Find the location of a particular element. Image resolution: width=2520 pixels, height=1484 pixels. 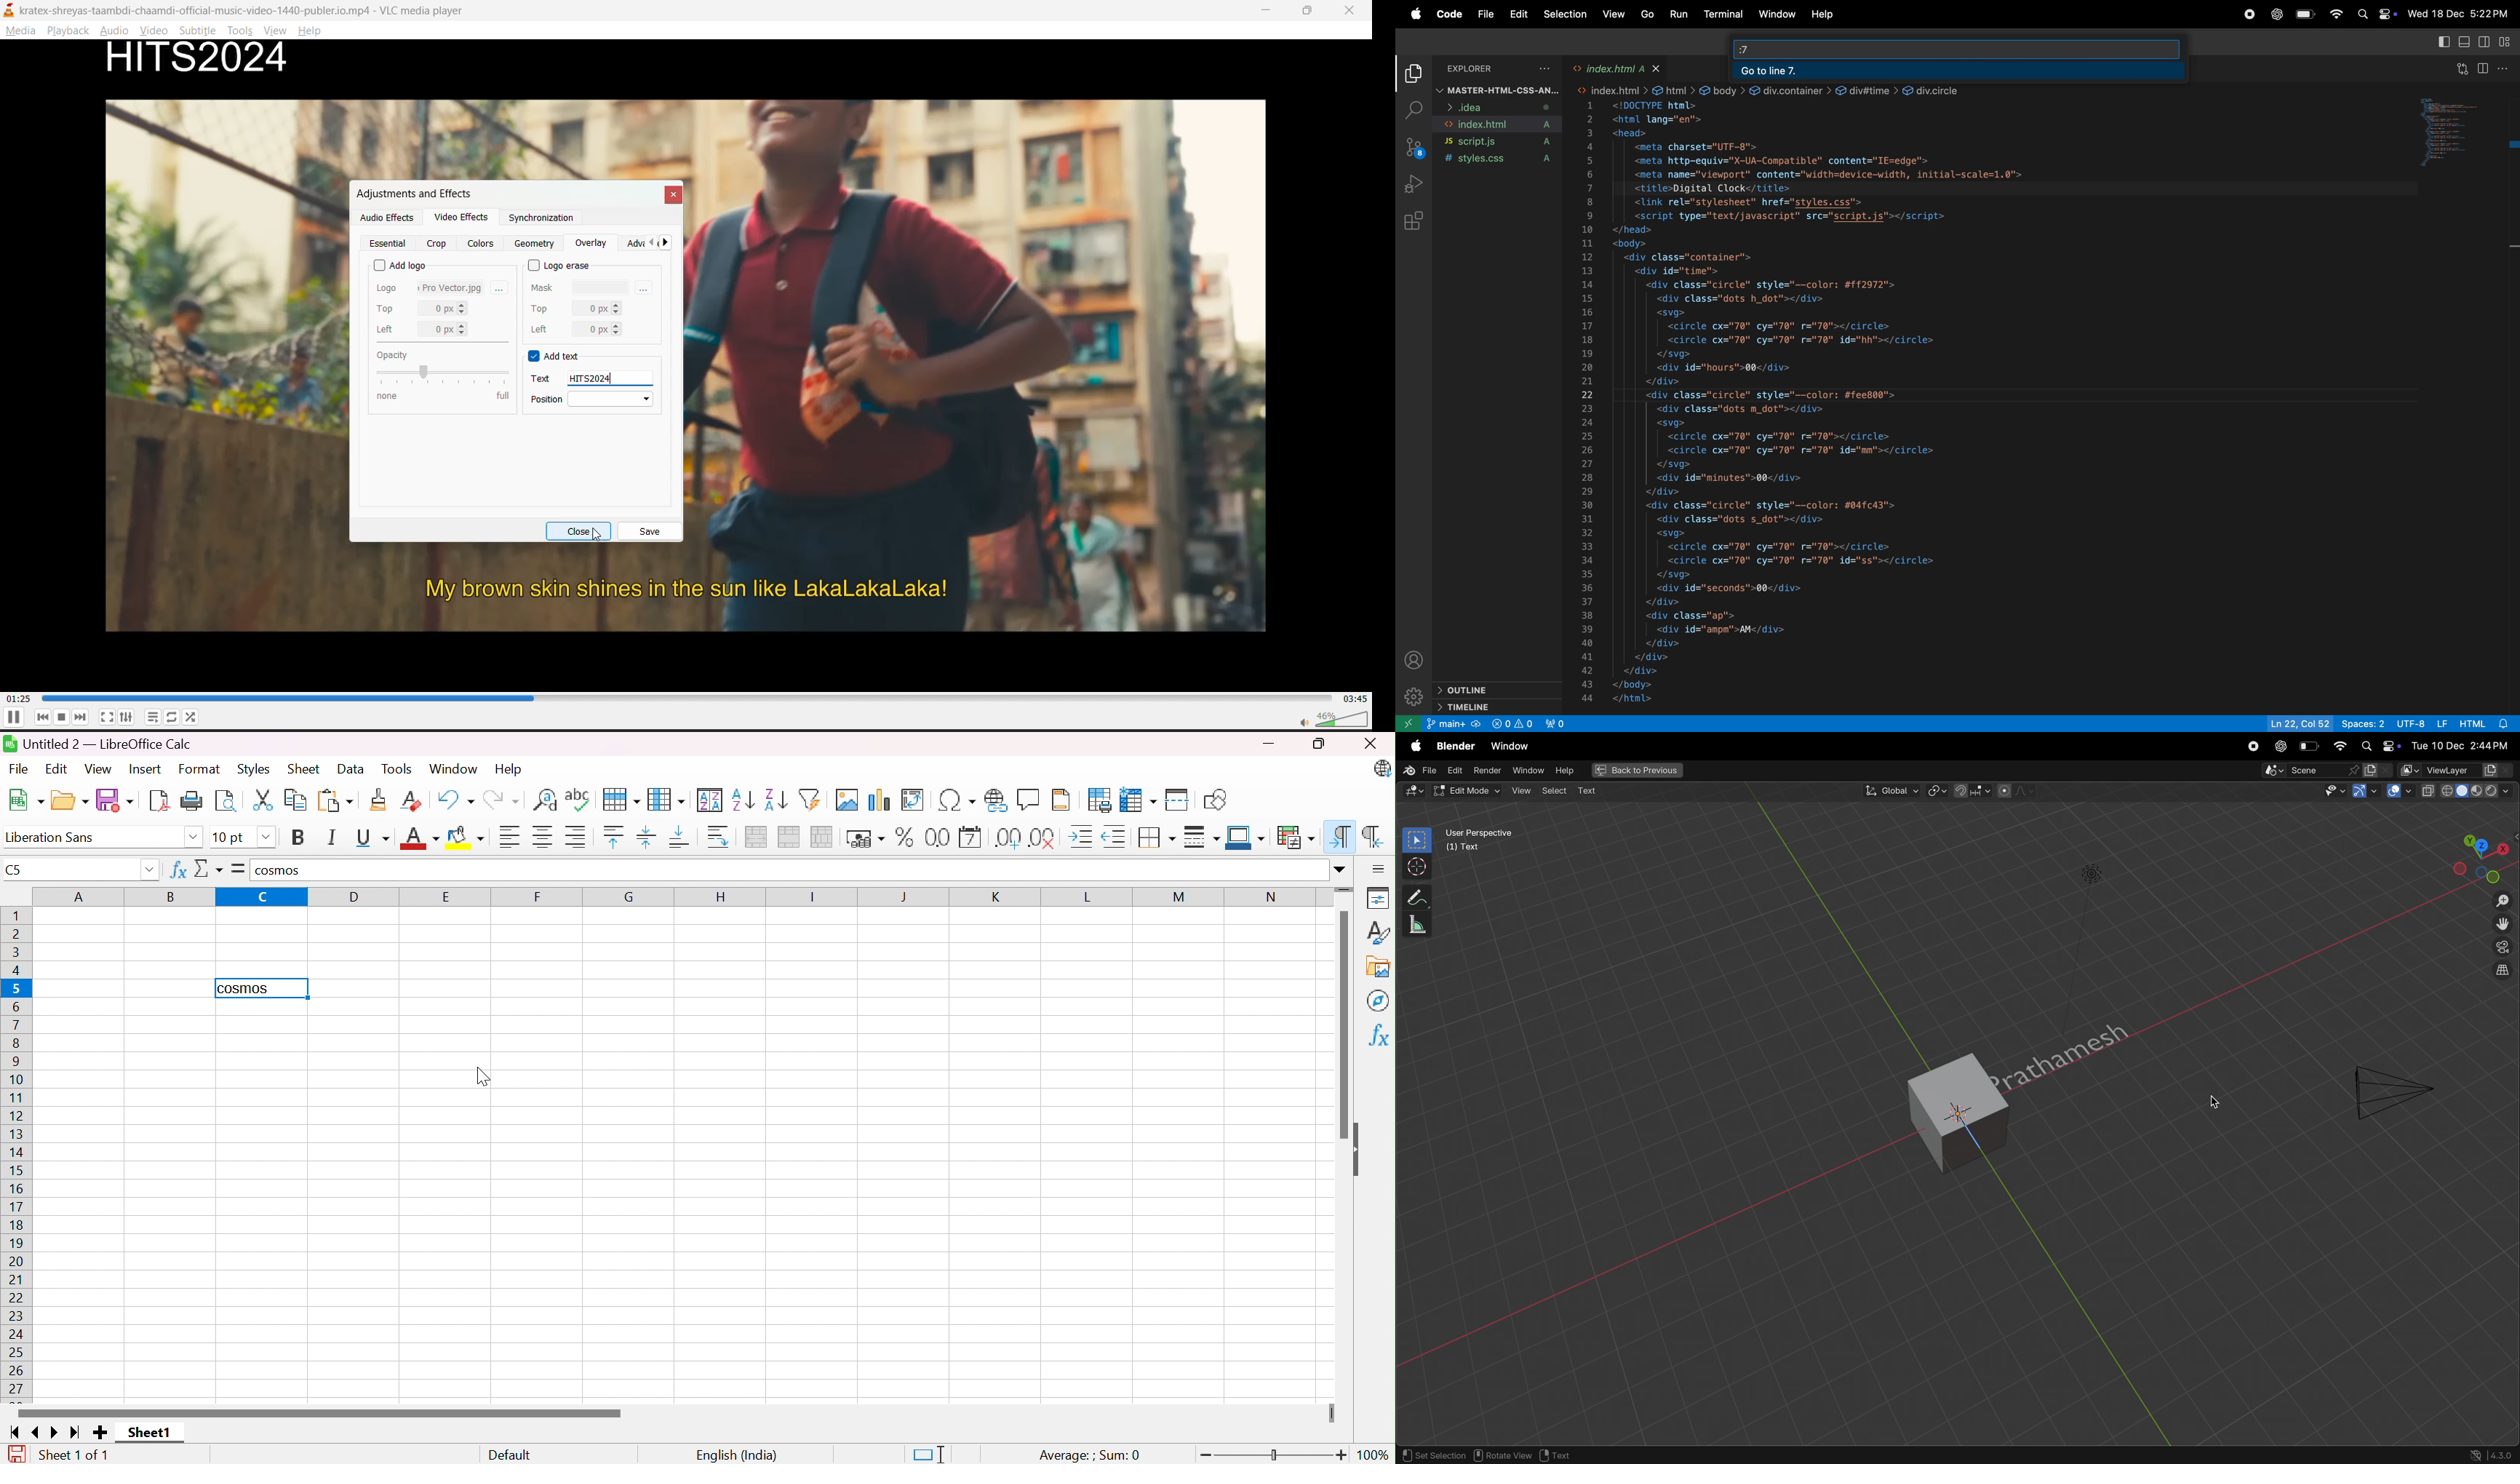

English (India) is located at coordinates (736, 1455).